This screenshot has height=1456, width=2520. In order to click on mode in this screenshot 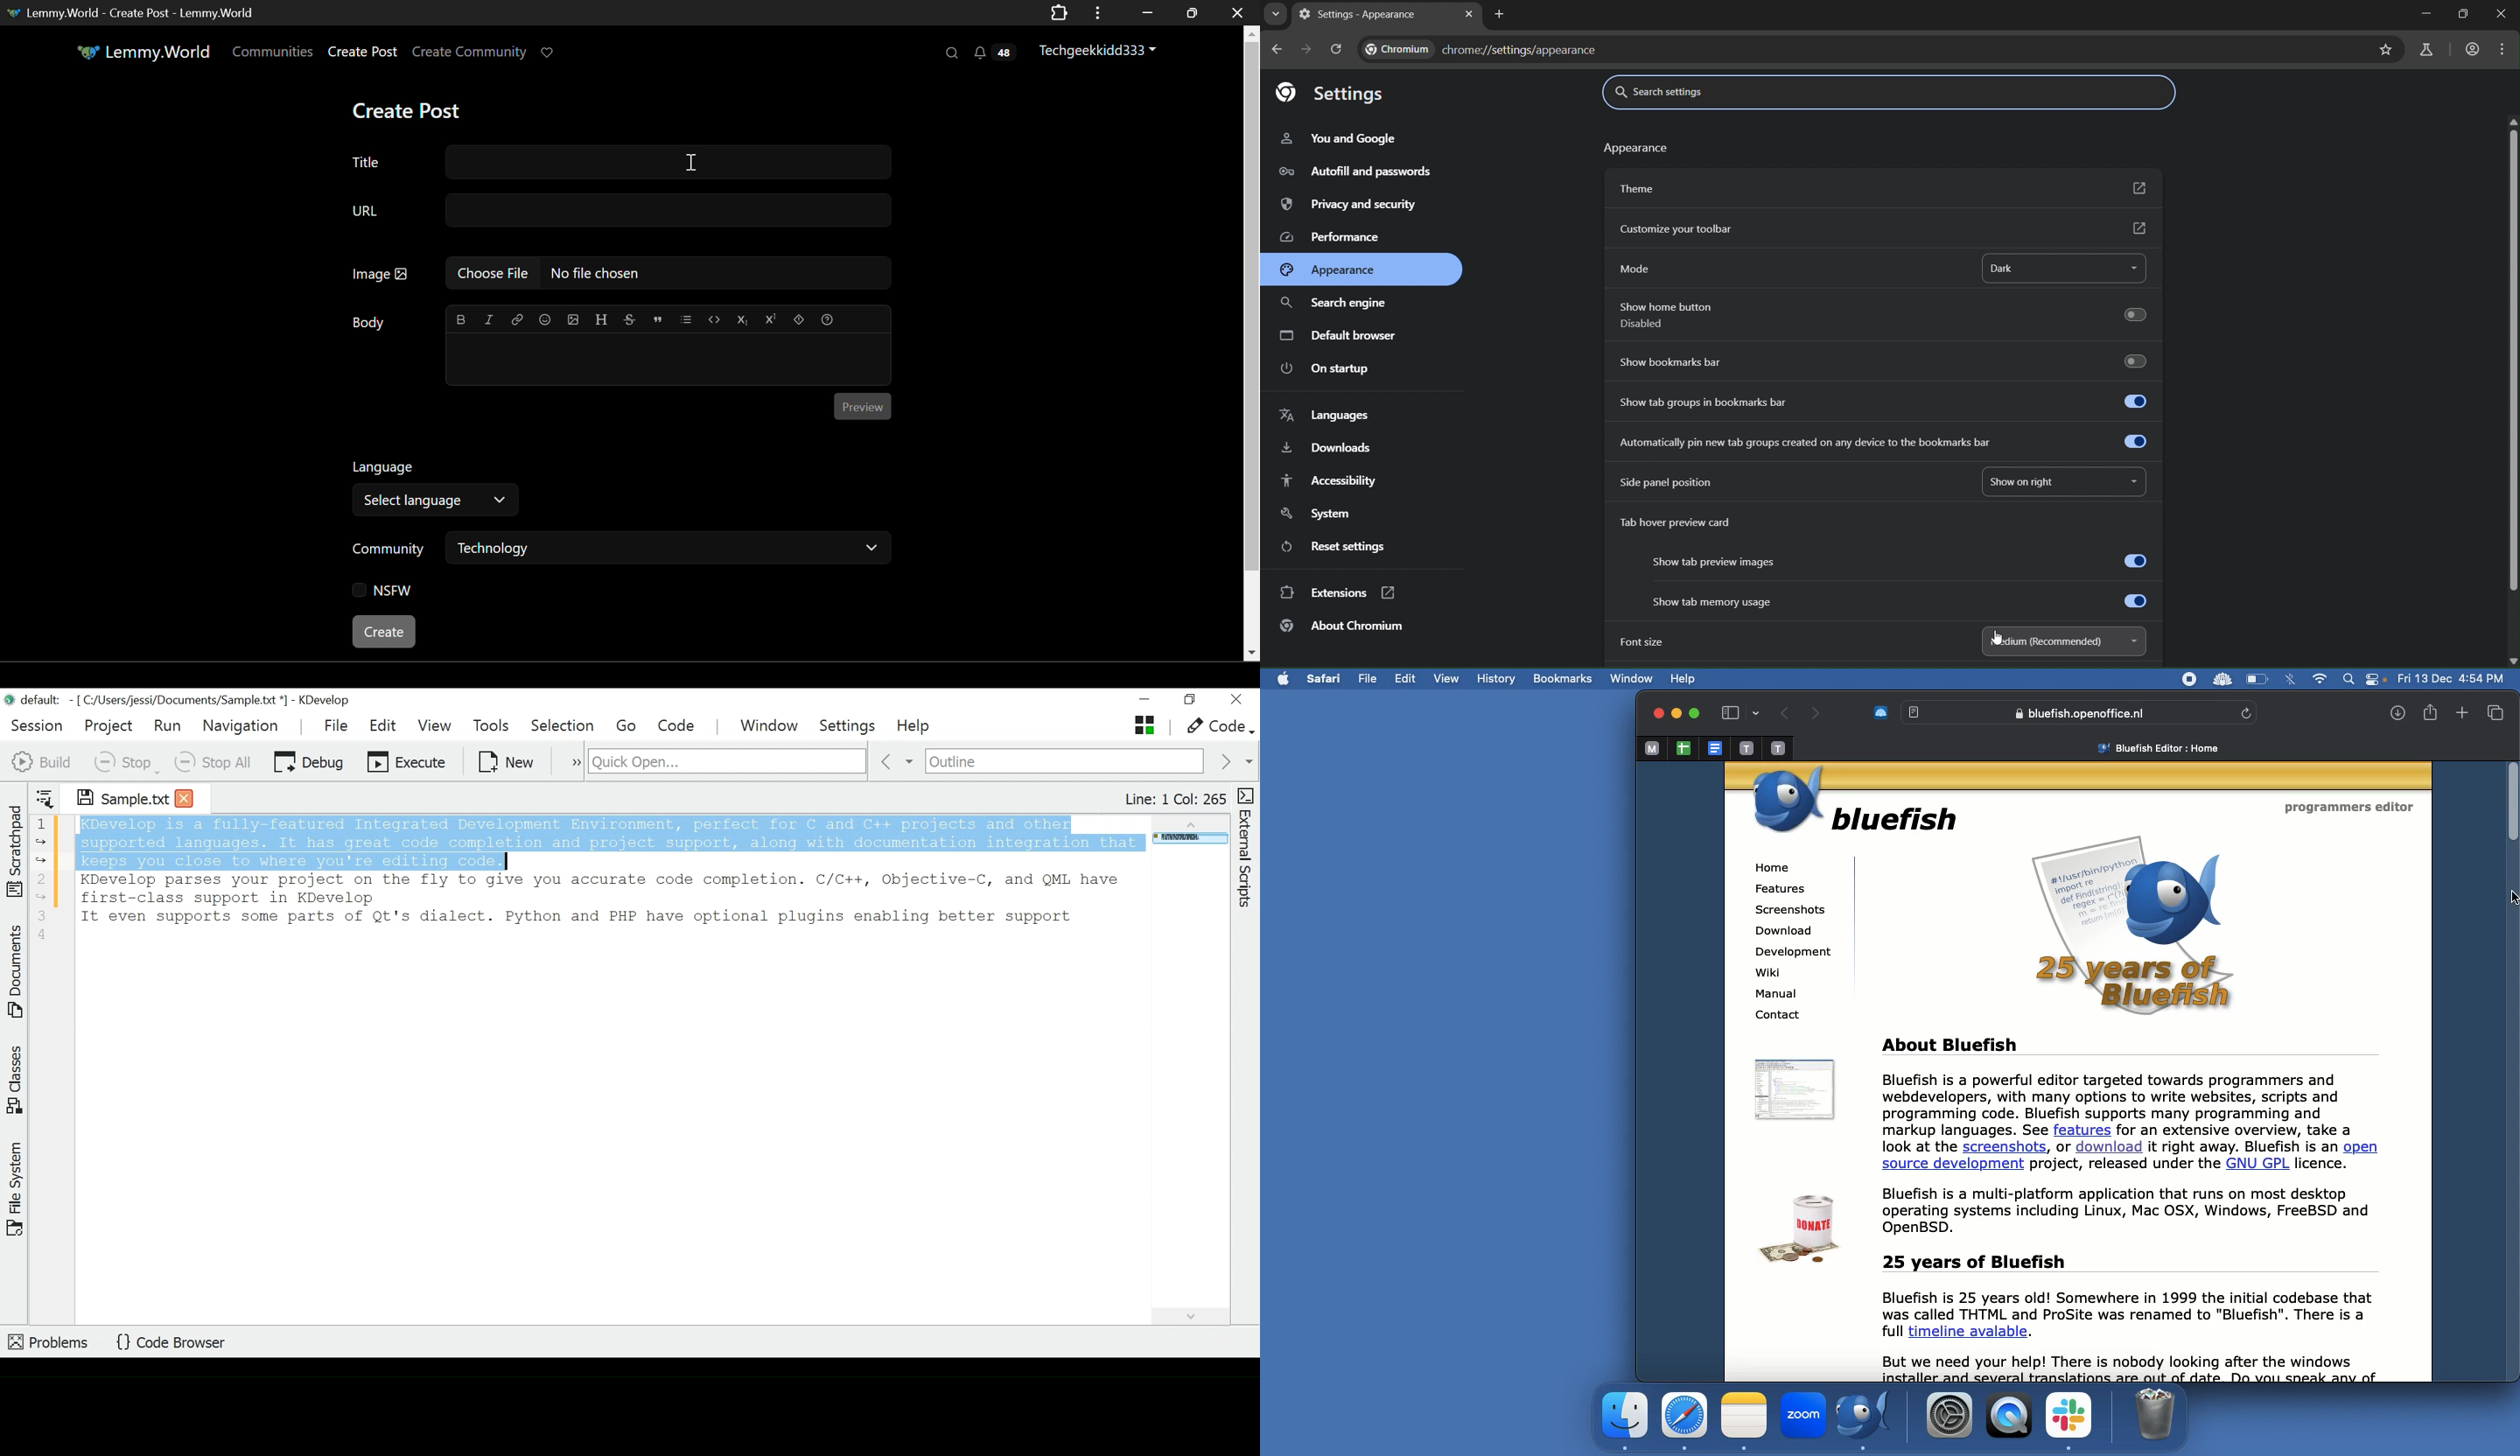, I will do `click(1640, 265)`.